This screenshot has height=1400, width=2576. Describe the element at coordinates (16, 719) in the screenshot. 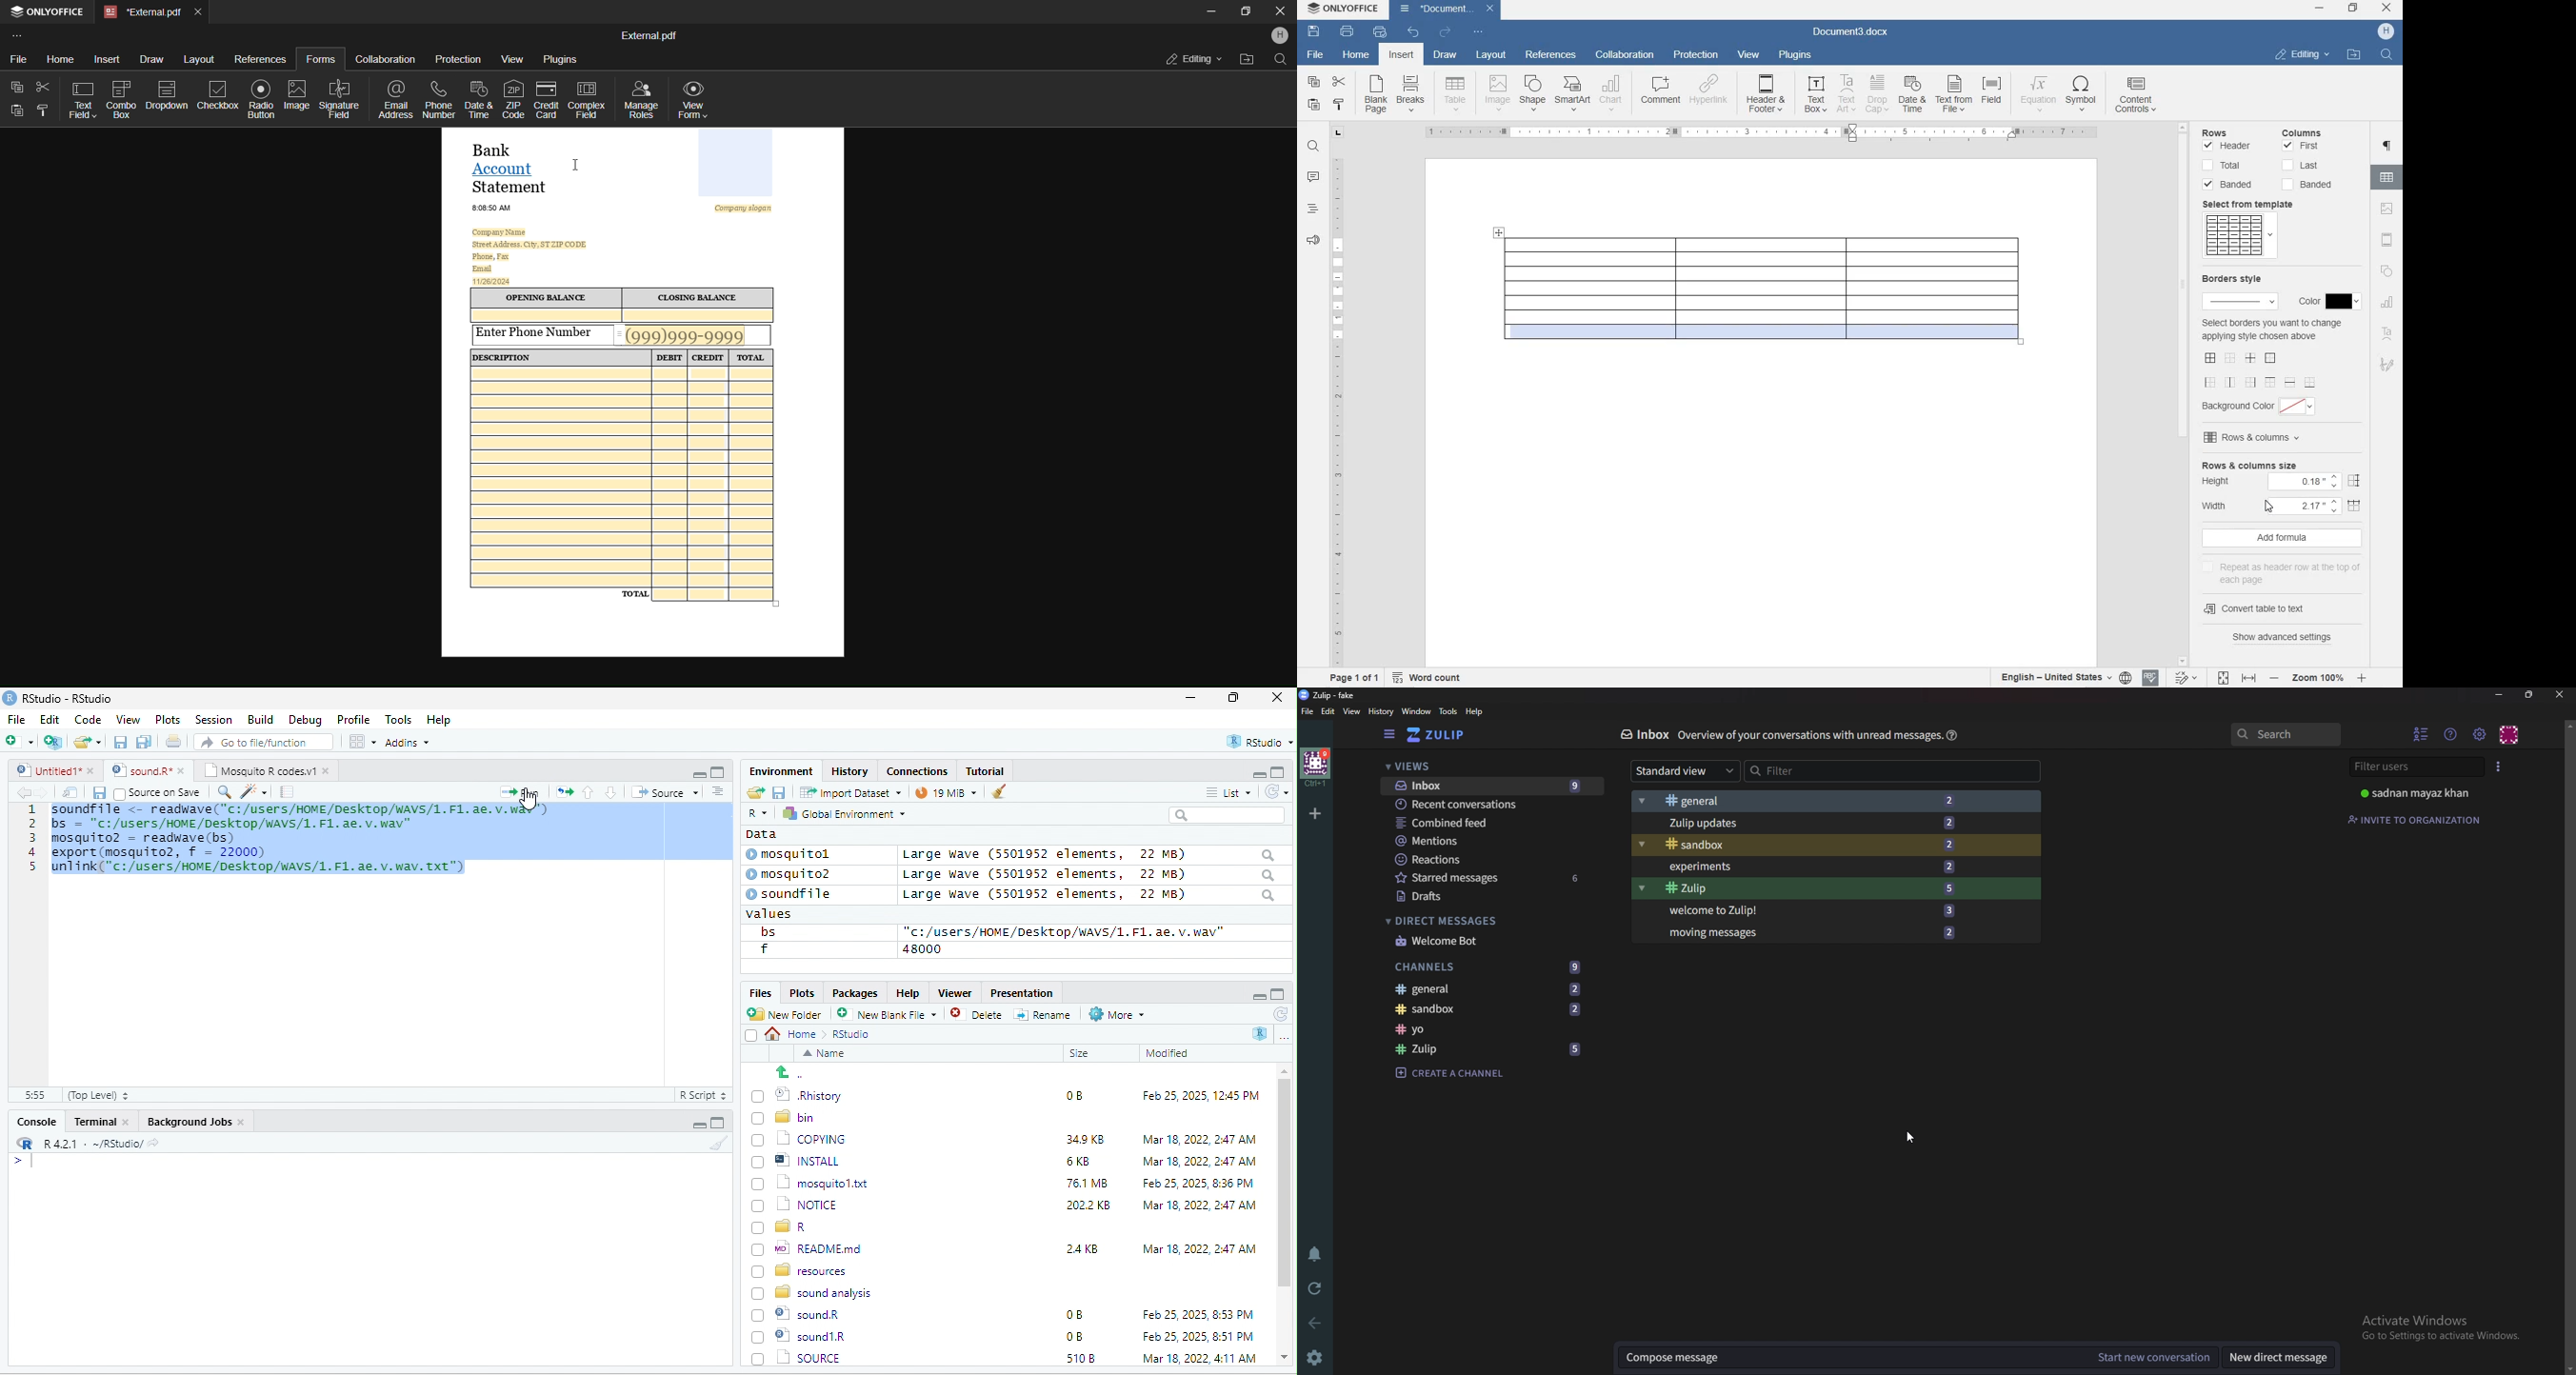

I see `File` at that location.